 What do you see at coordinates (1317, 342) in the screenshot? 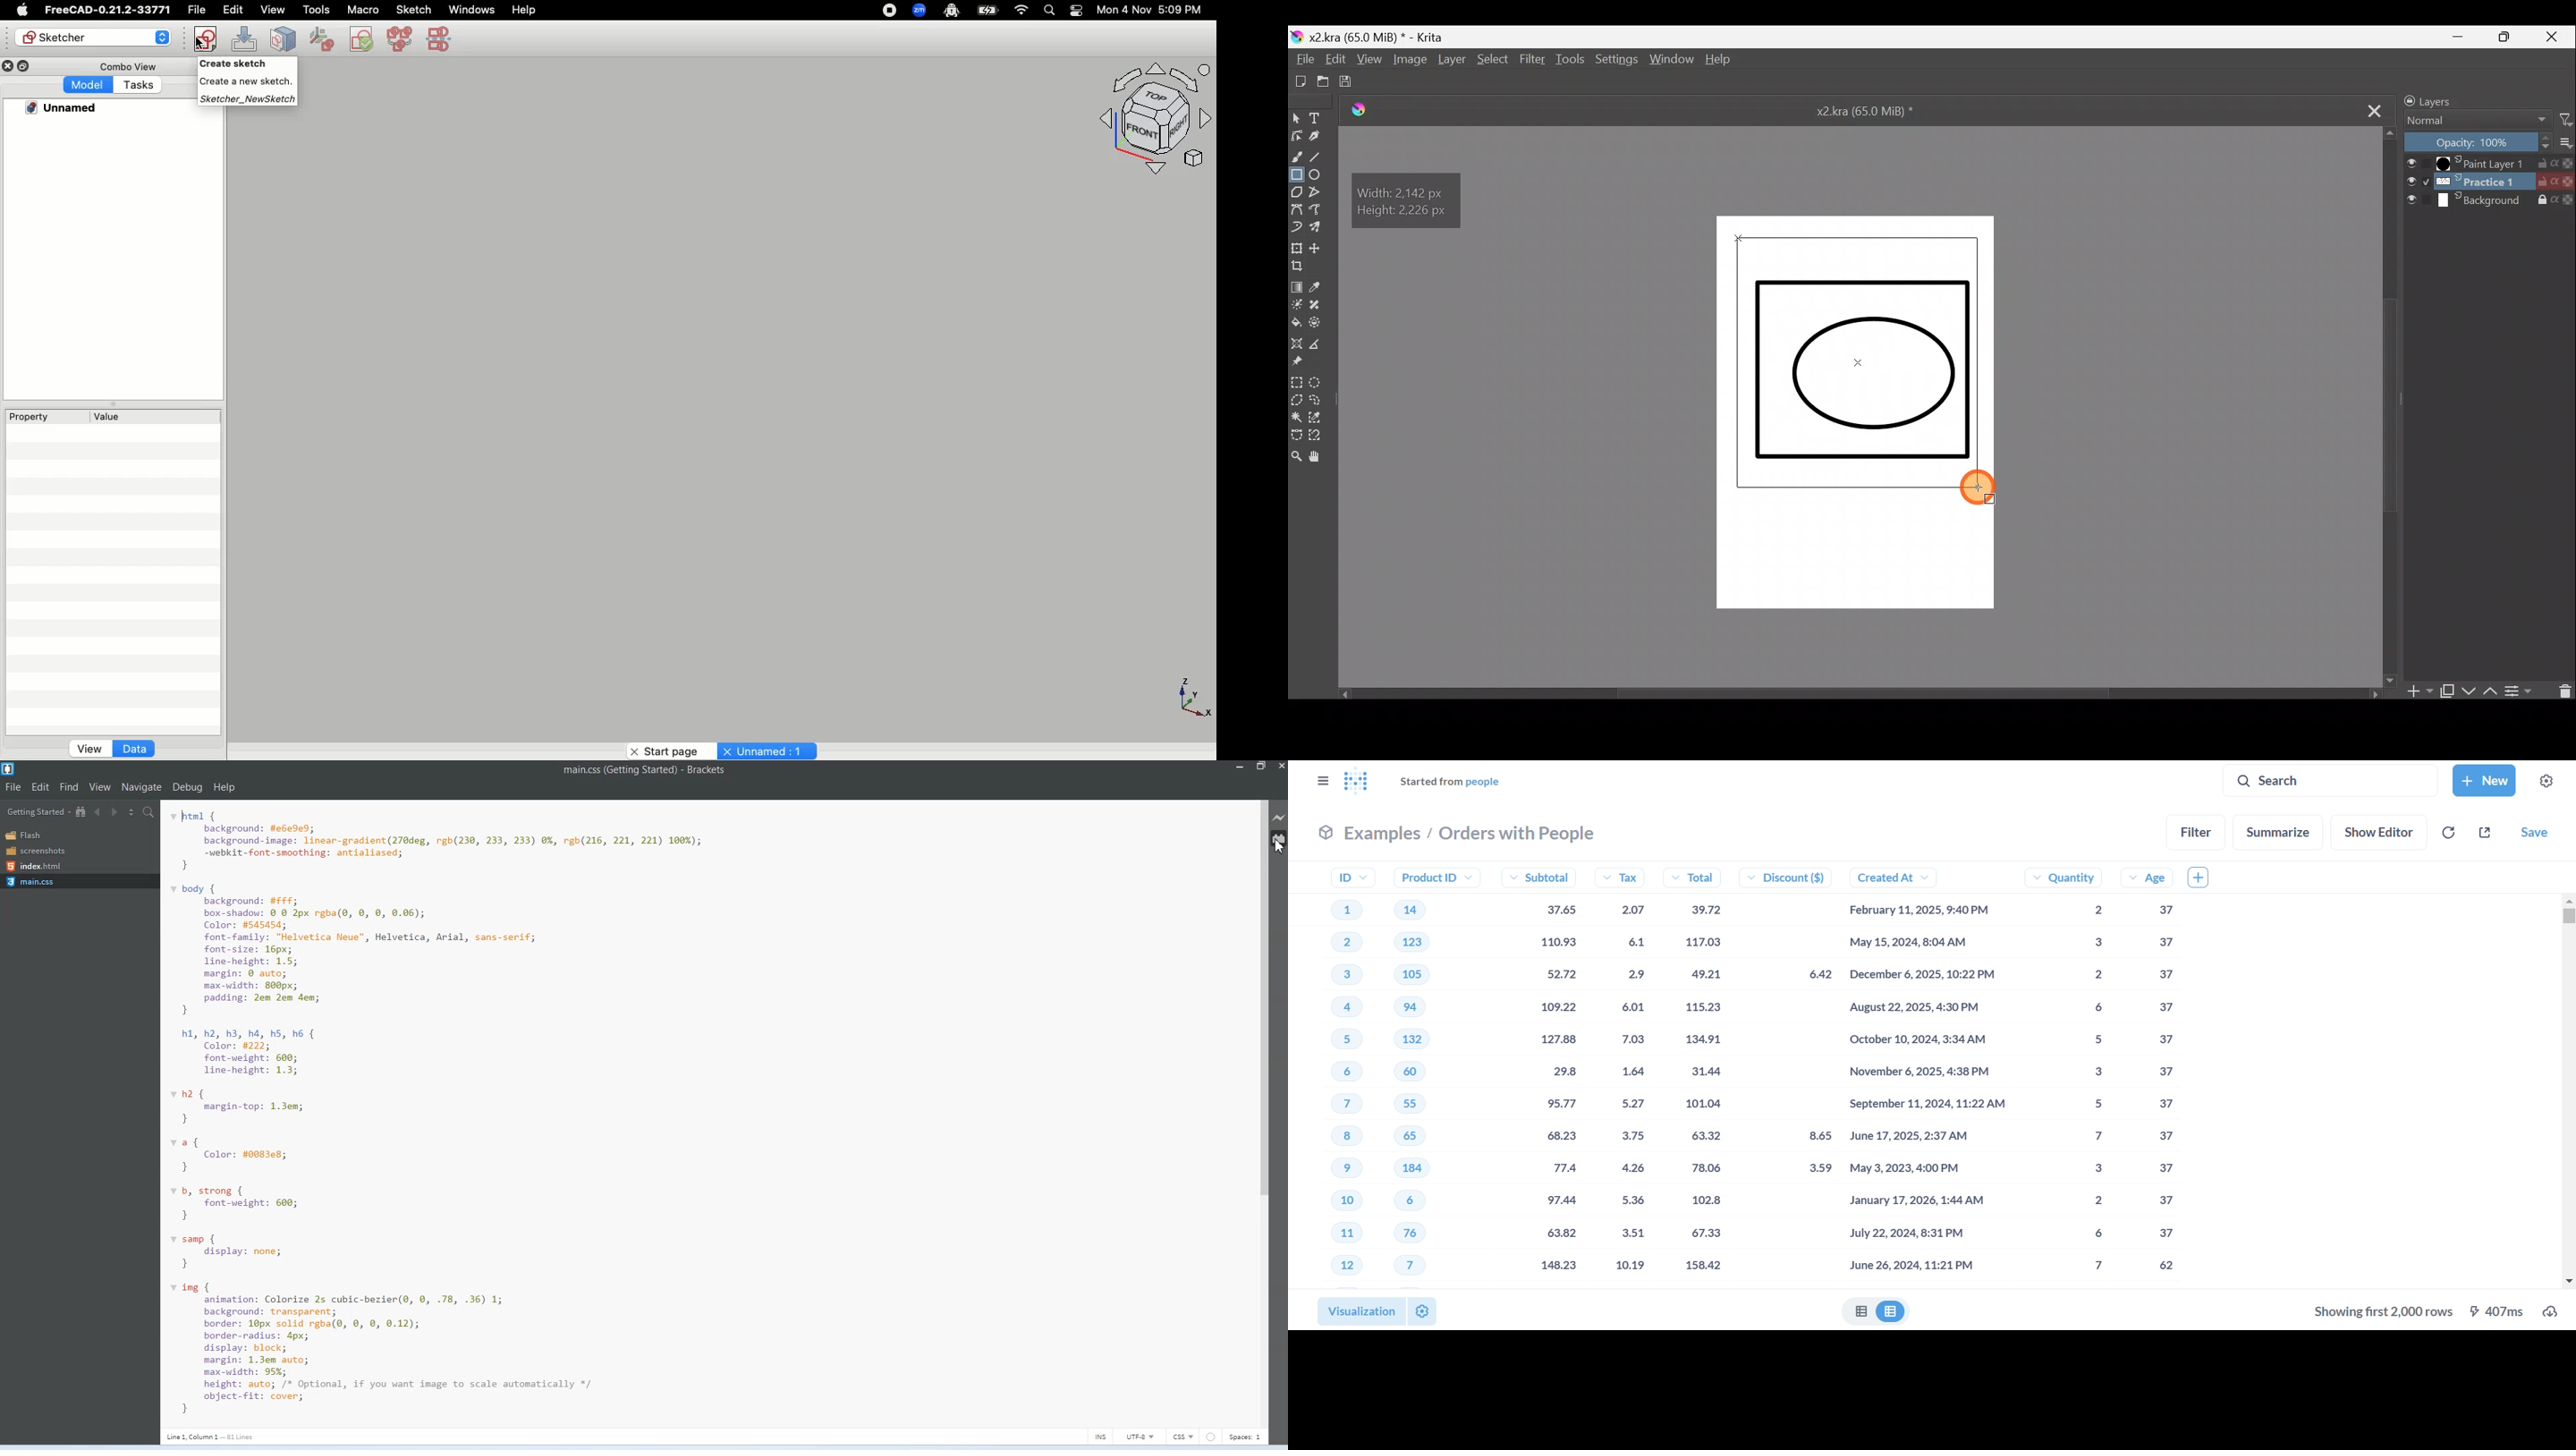
I see `Measure distance between two points` at bounding box center [1317, 342].